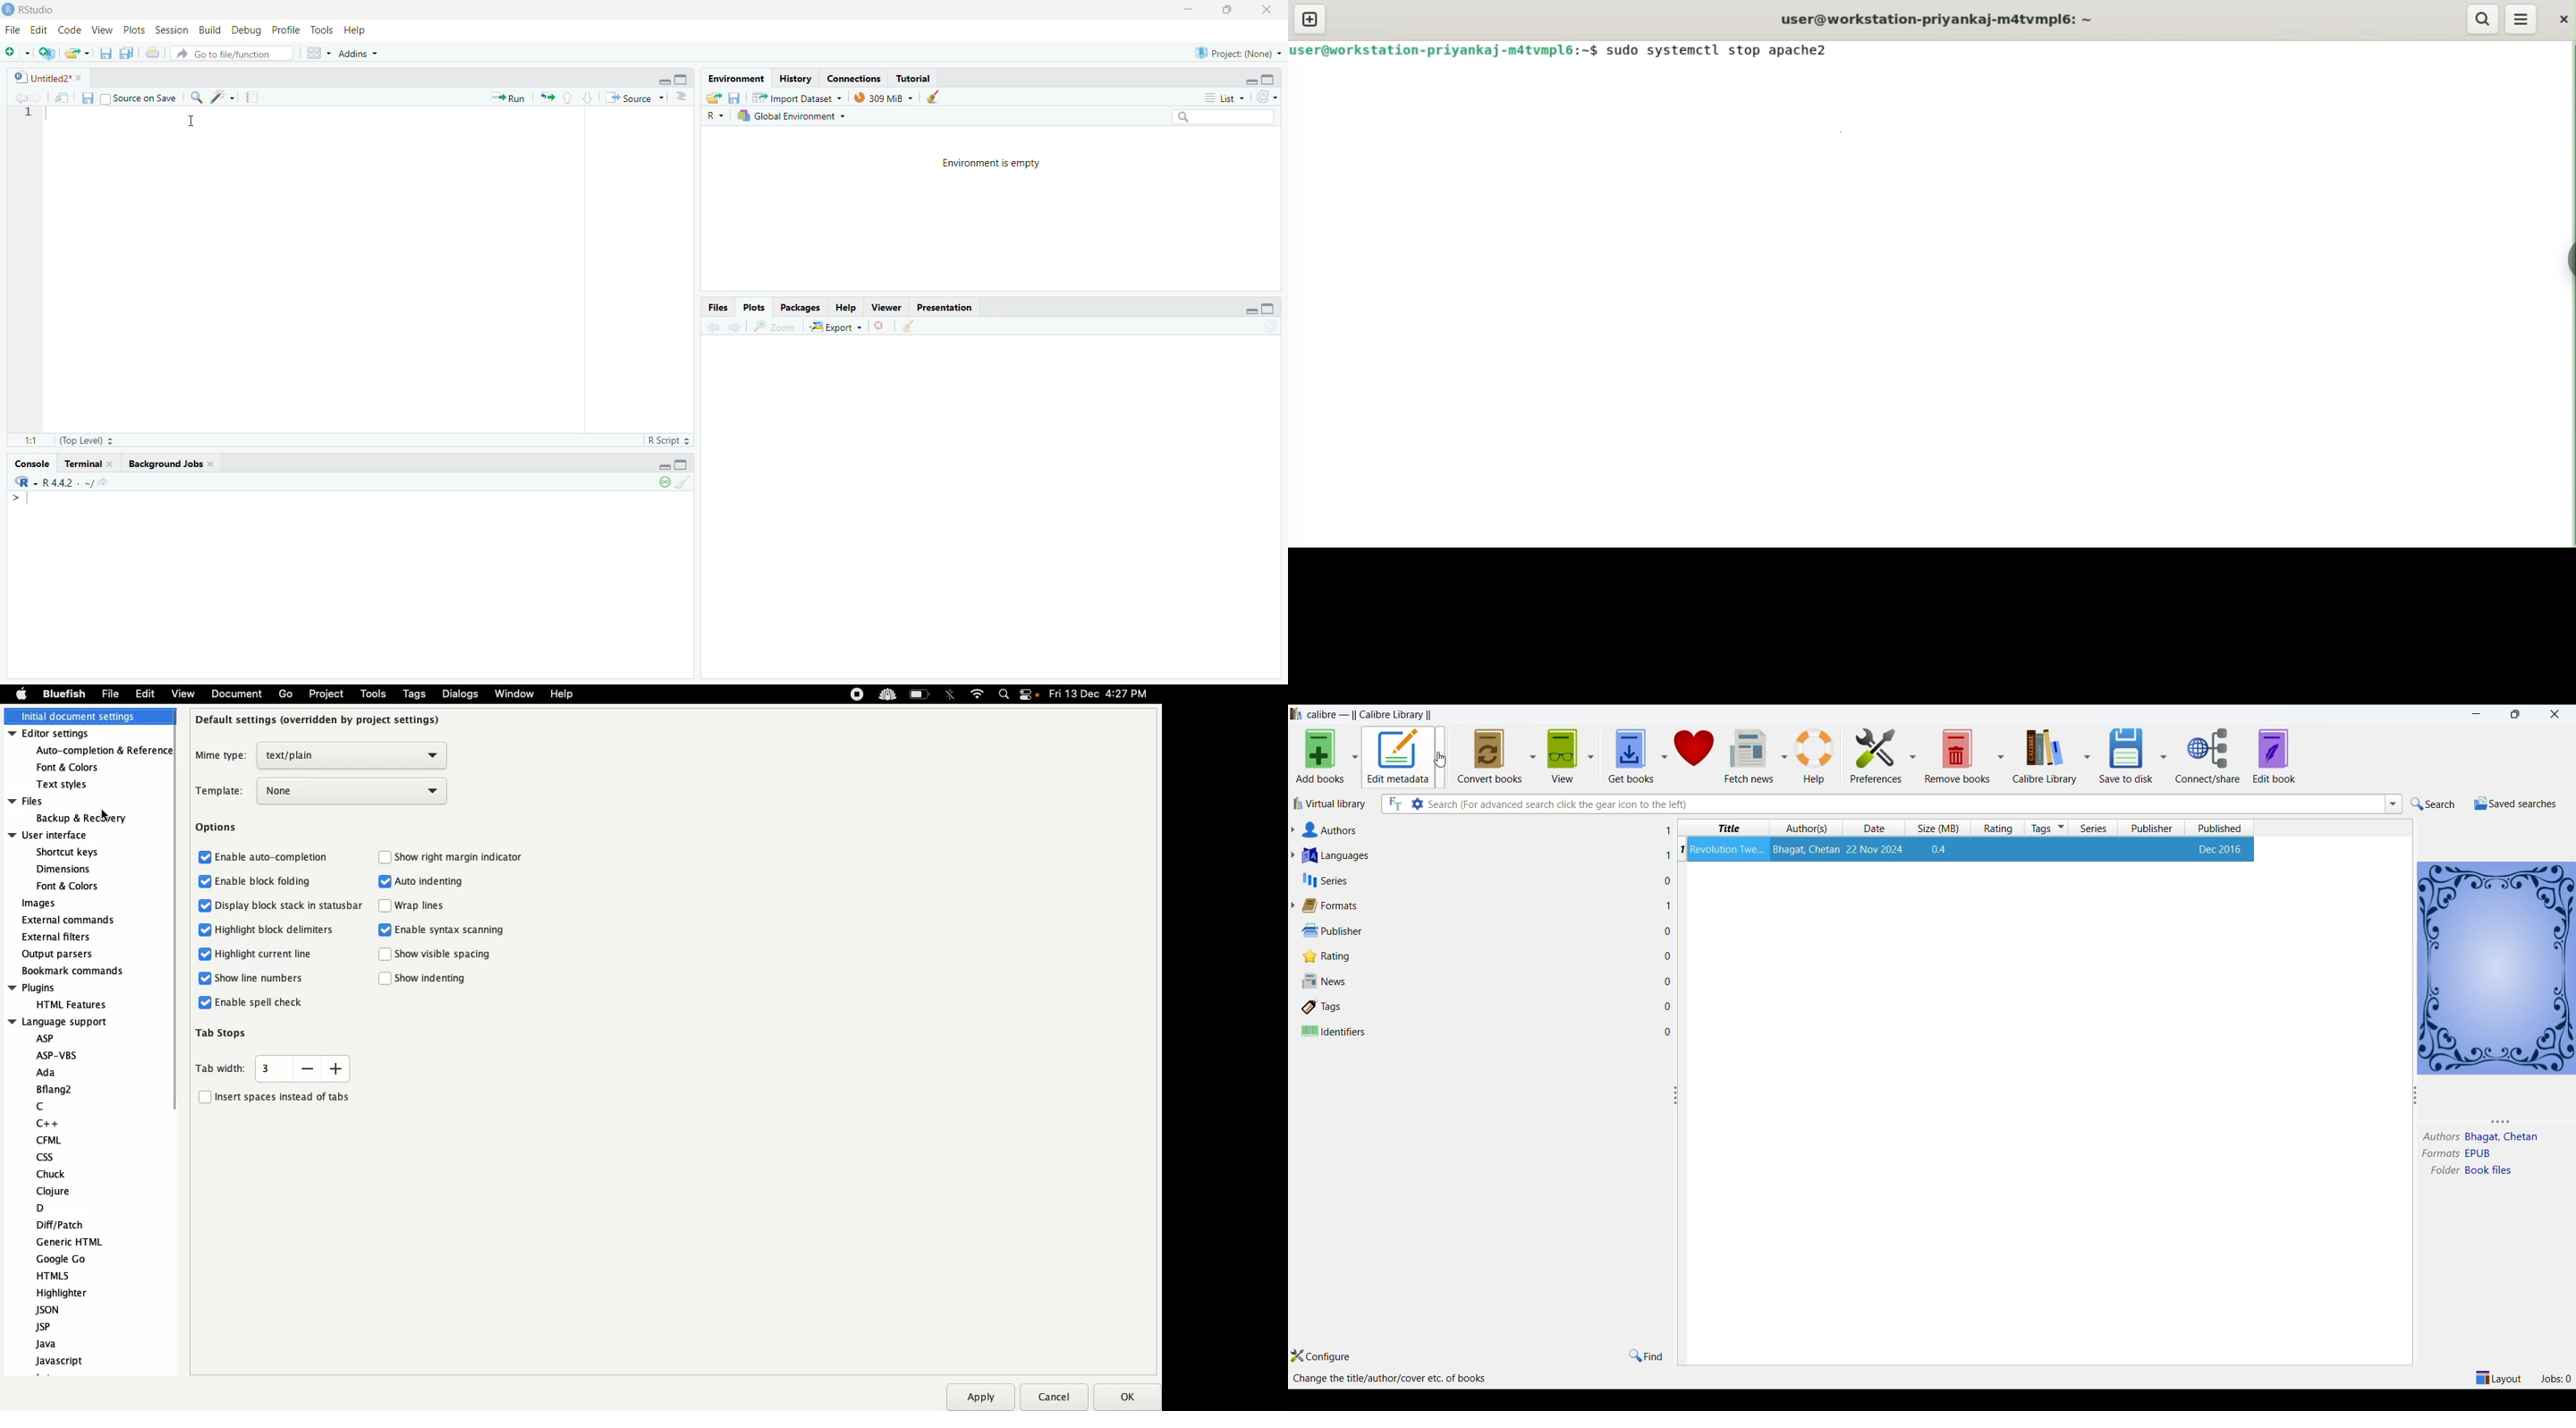 This screenshot has height=1428, width=2576. Describe the element at coordinates (1335, 1032) in the screenshot. I see `identifiers` at that location.